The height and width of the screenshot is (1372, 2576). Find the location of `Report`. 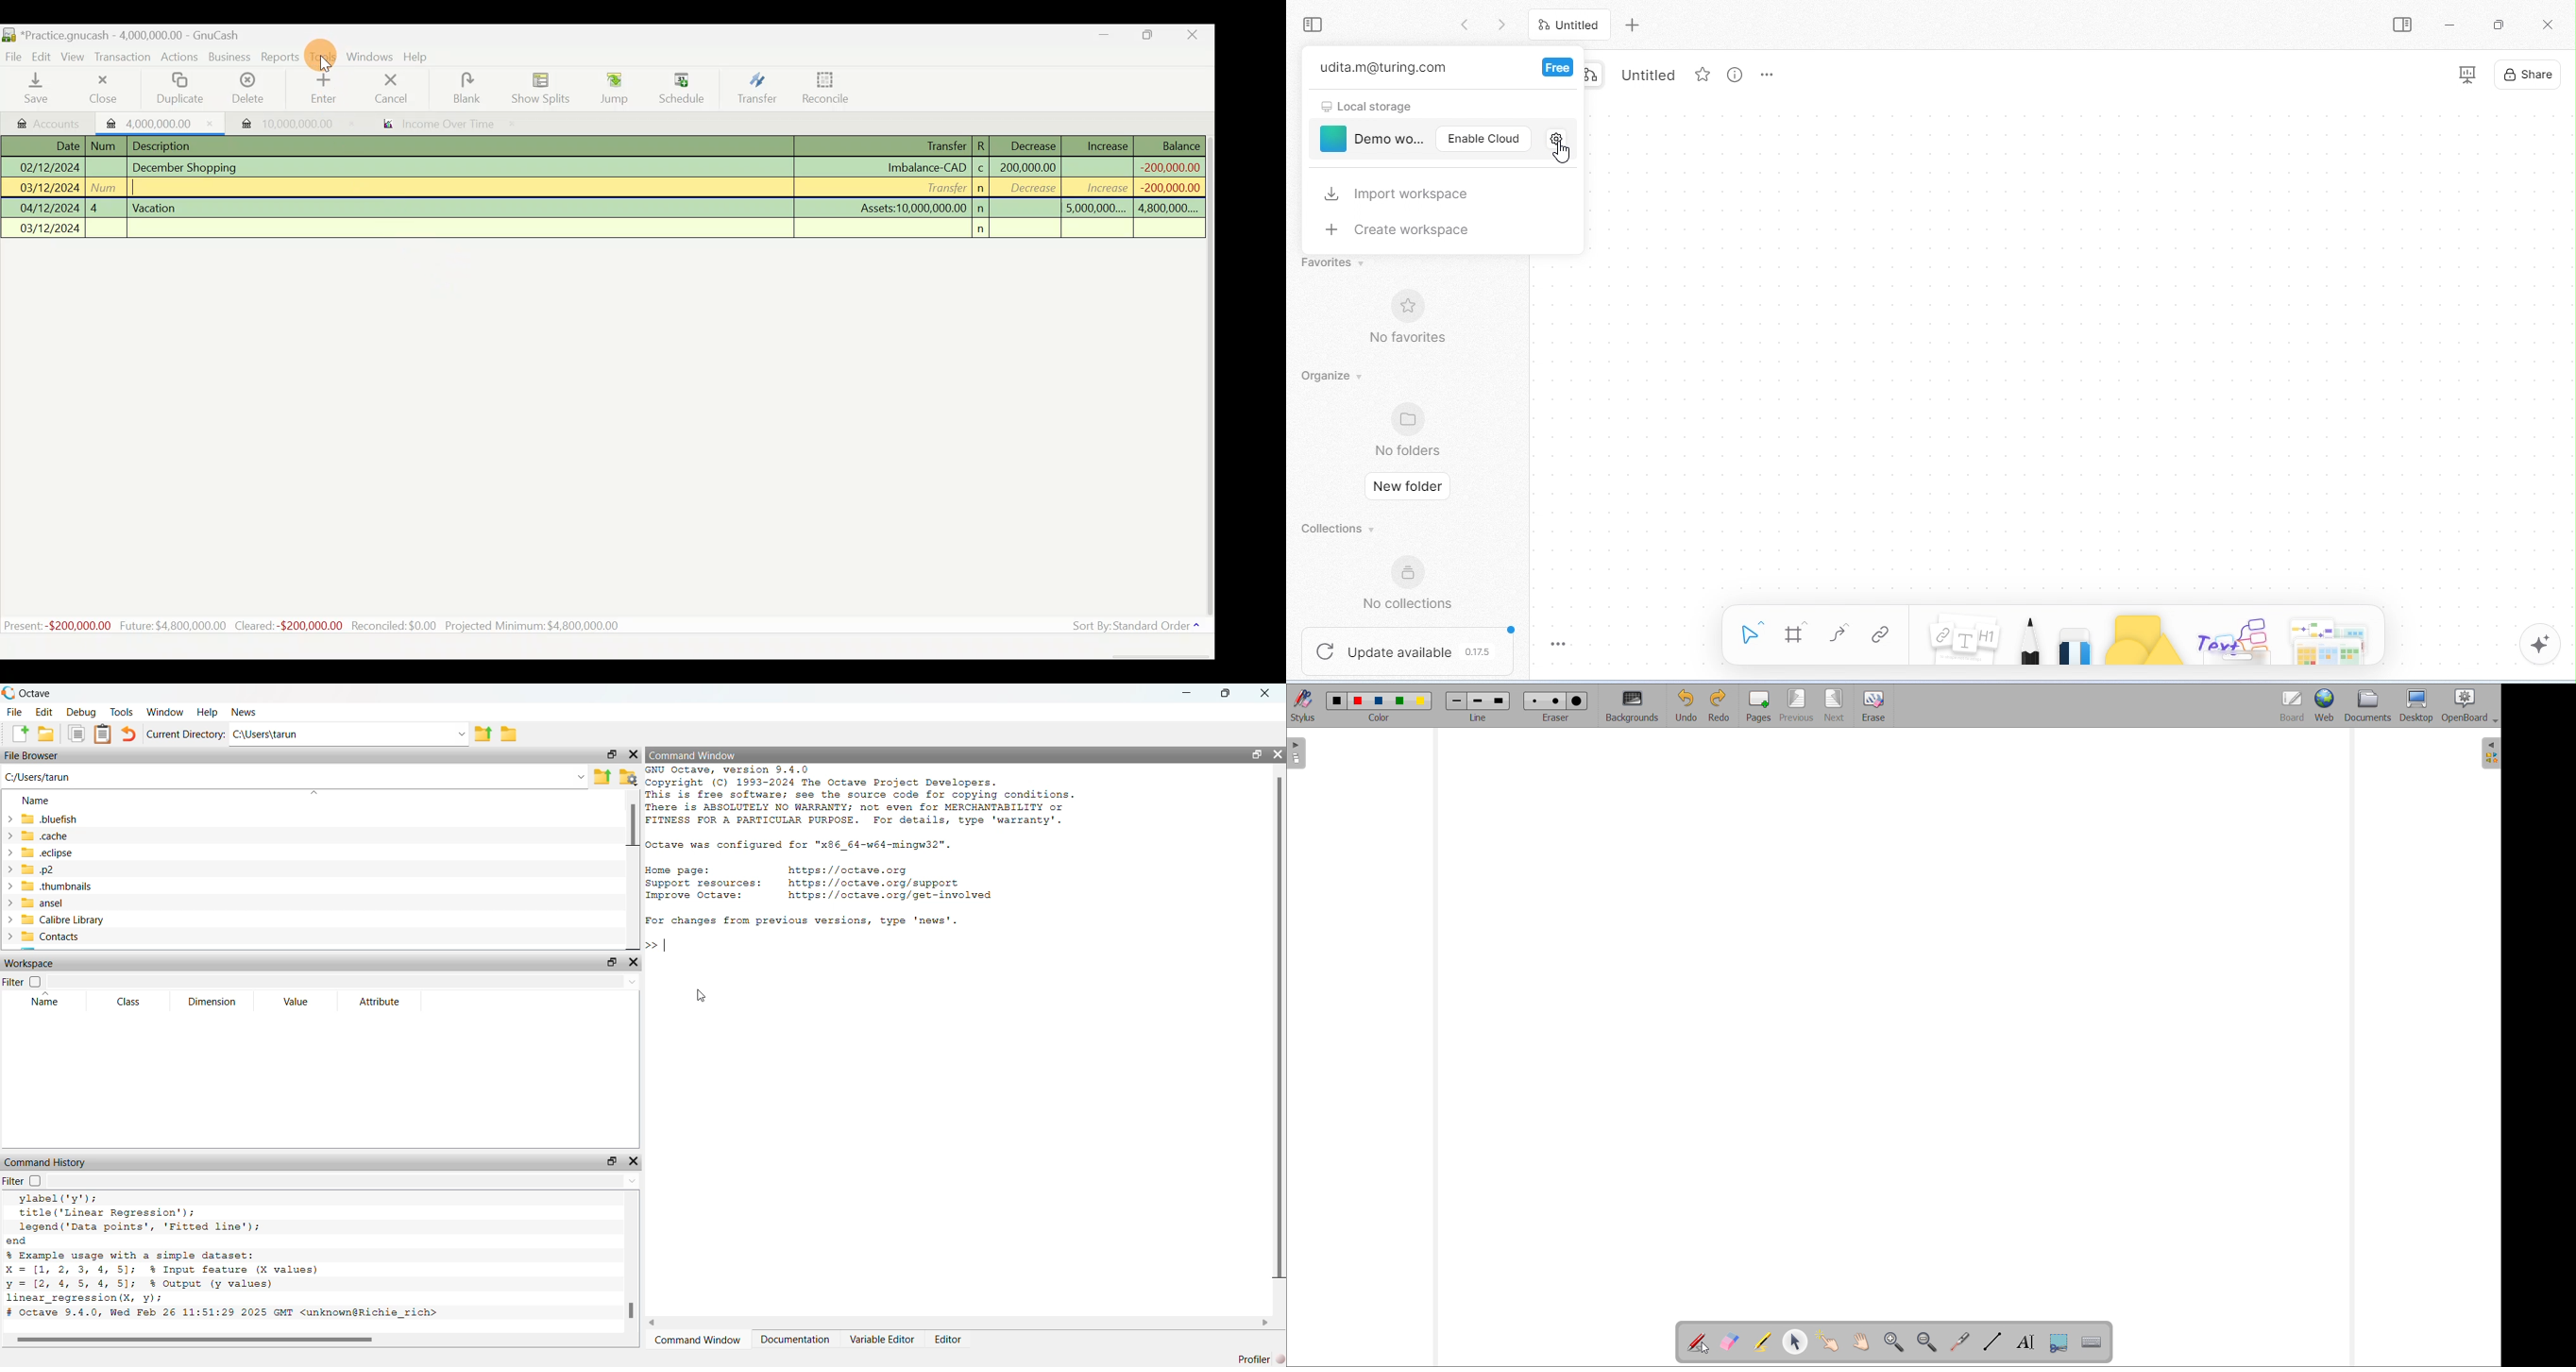

Report is located at coordinates (435, 122).